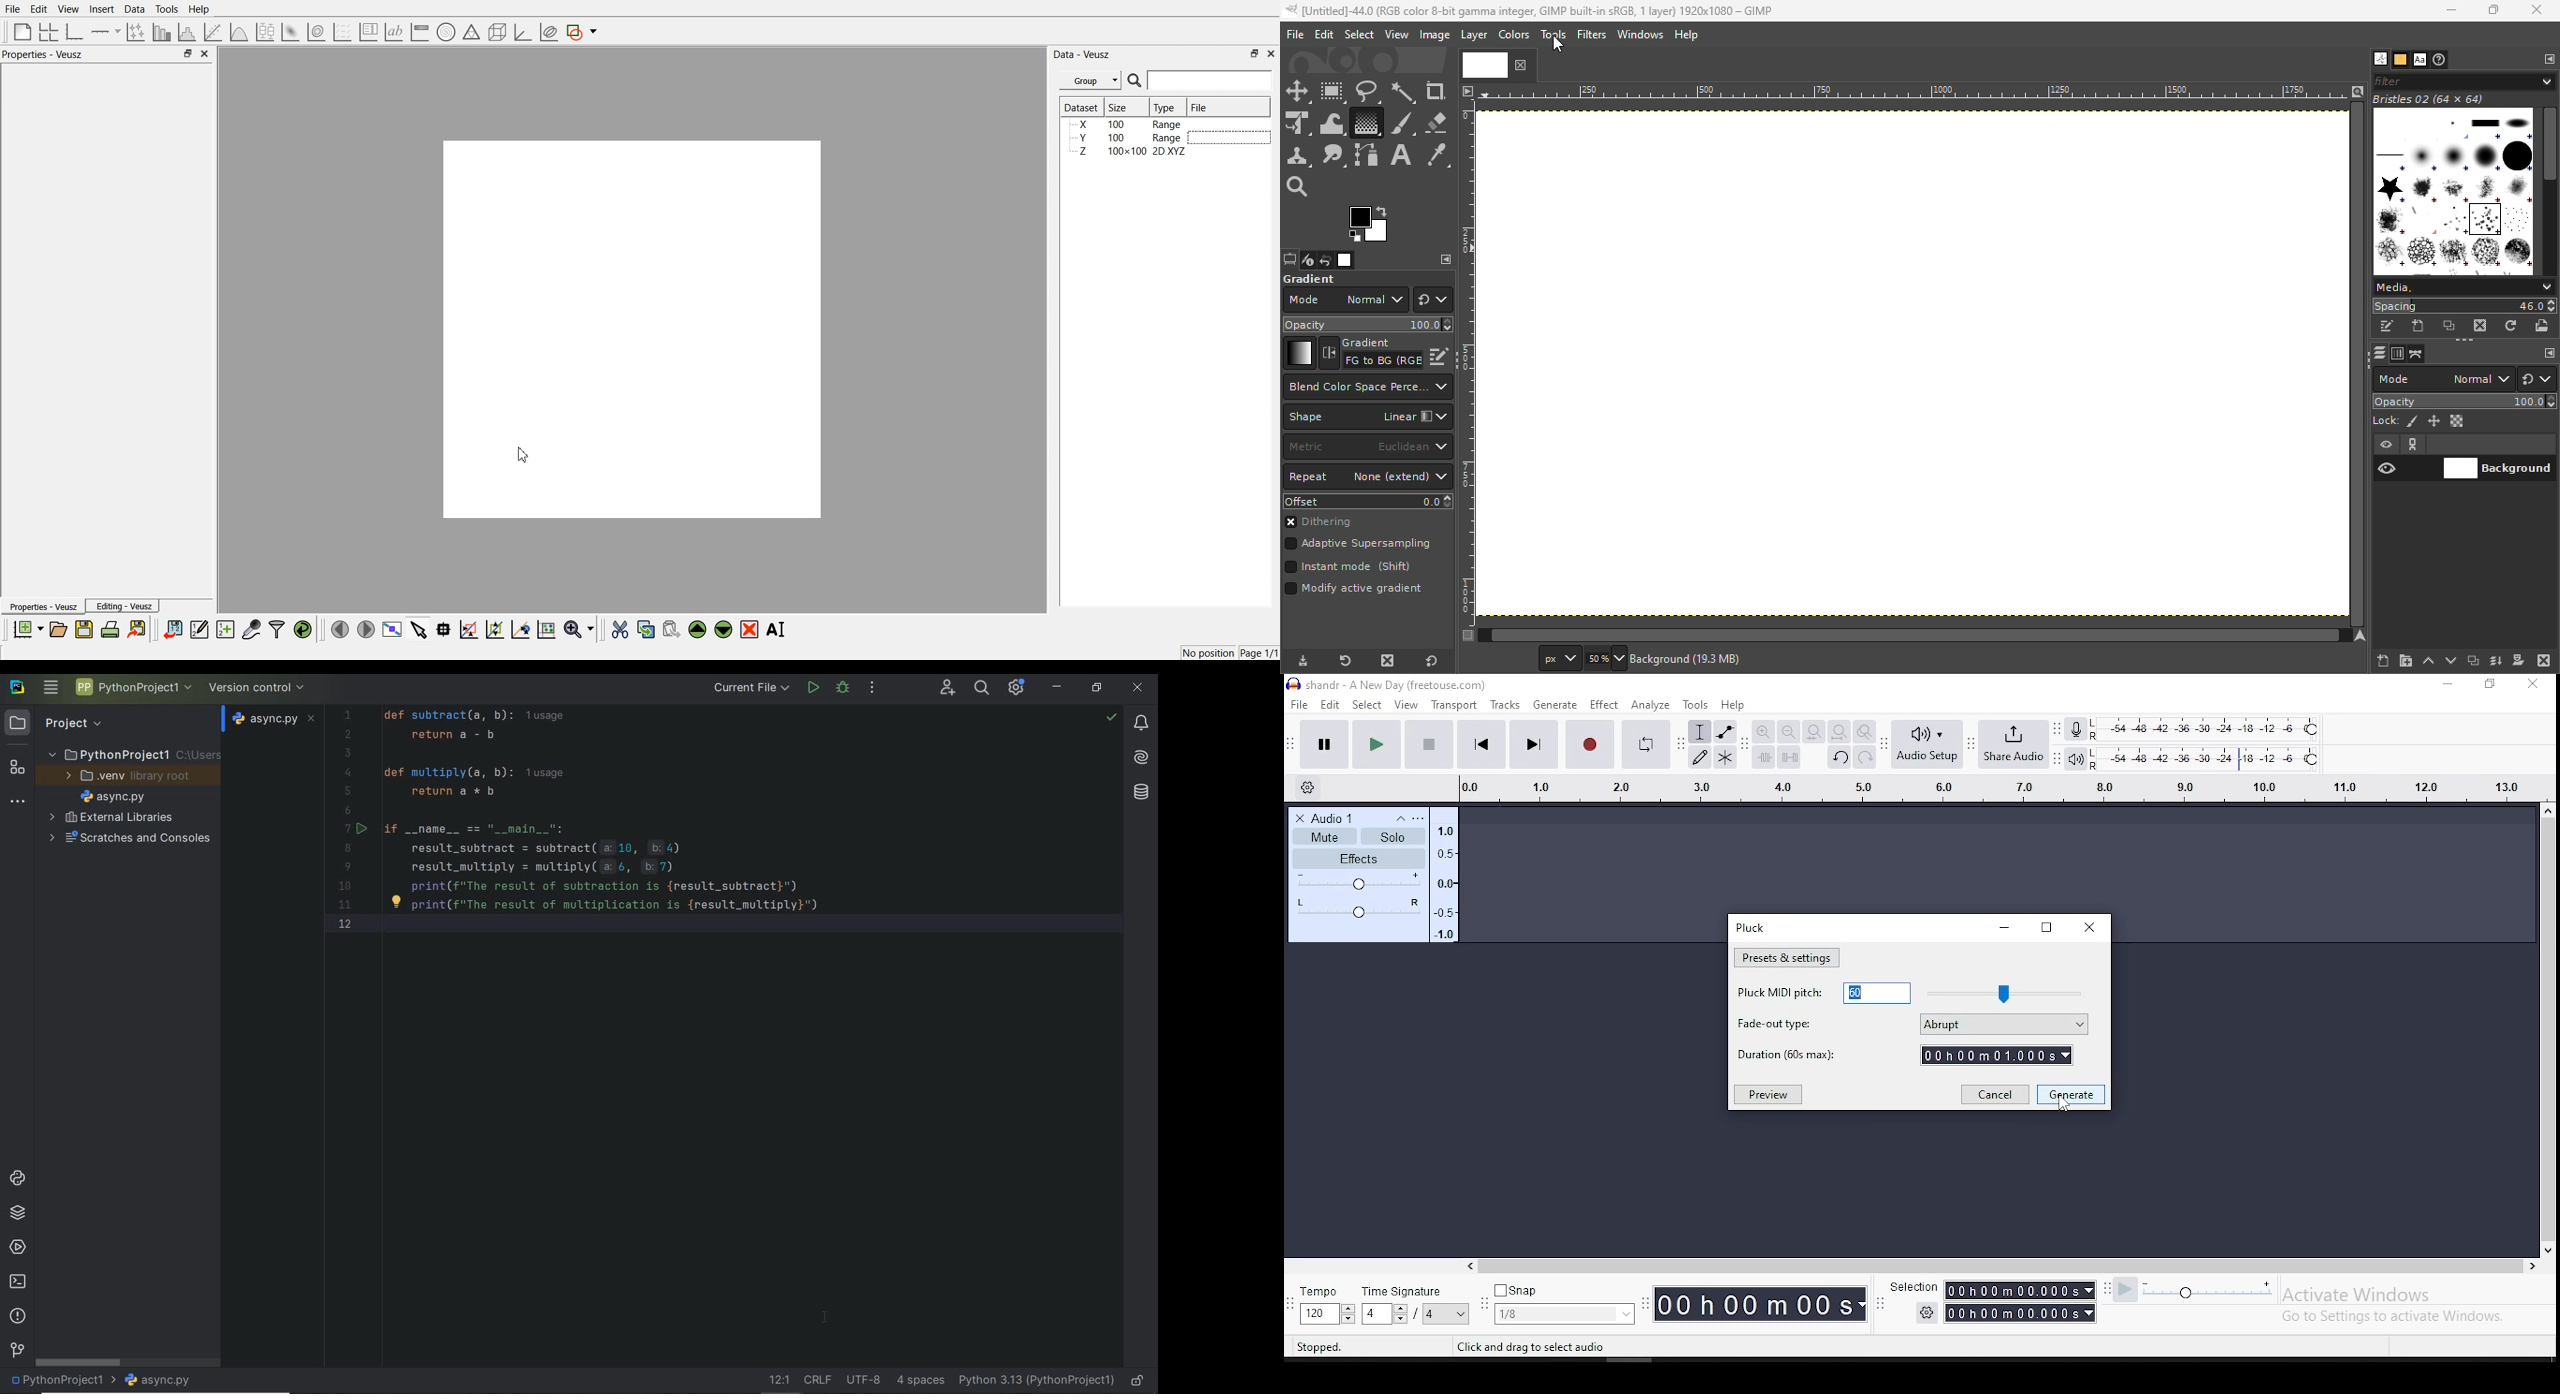  What do you see at coordinates (1605, 704) in the screenshot?
I see `effect` at bounding box center [1605, 704].